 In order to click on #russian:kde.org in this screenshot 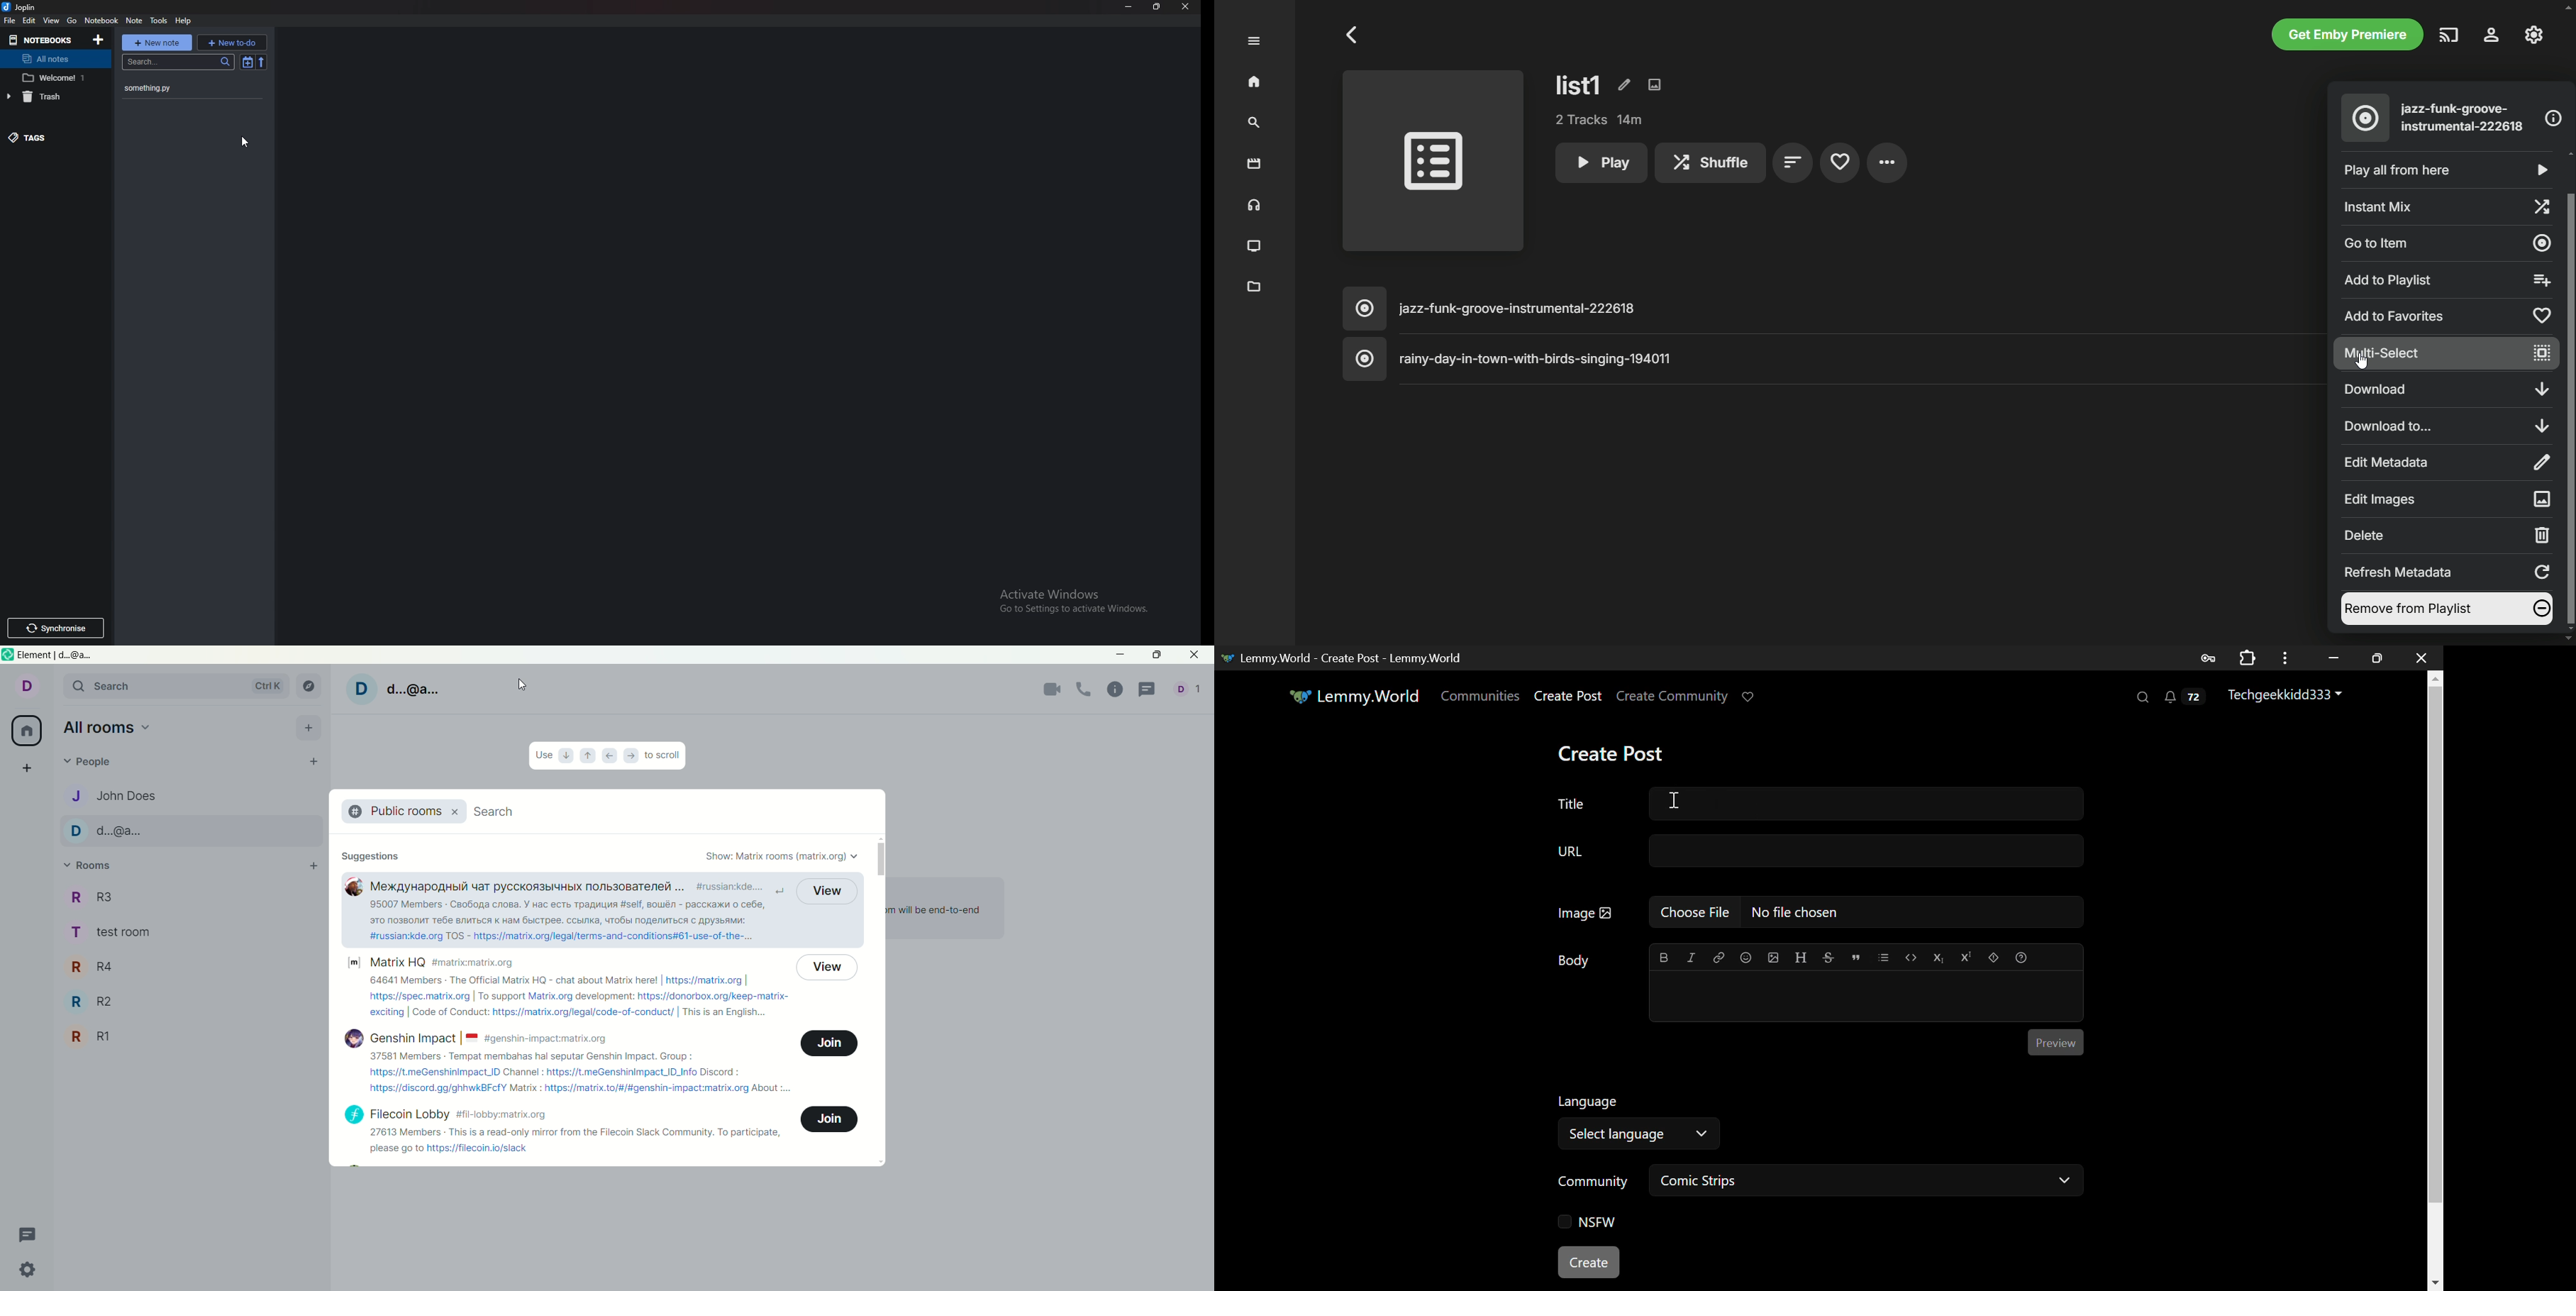, I will do `click(407, 936)`.